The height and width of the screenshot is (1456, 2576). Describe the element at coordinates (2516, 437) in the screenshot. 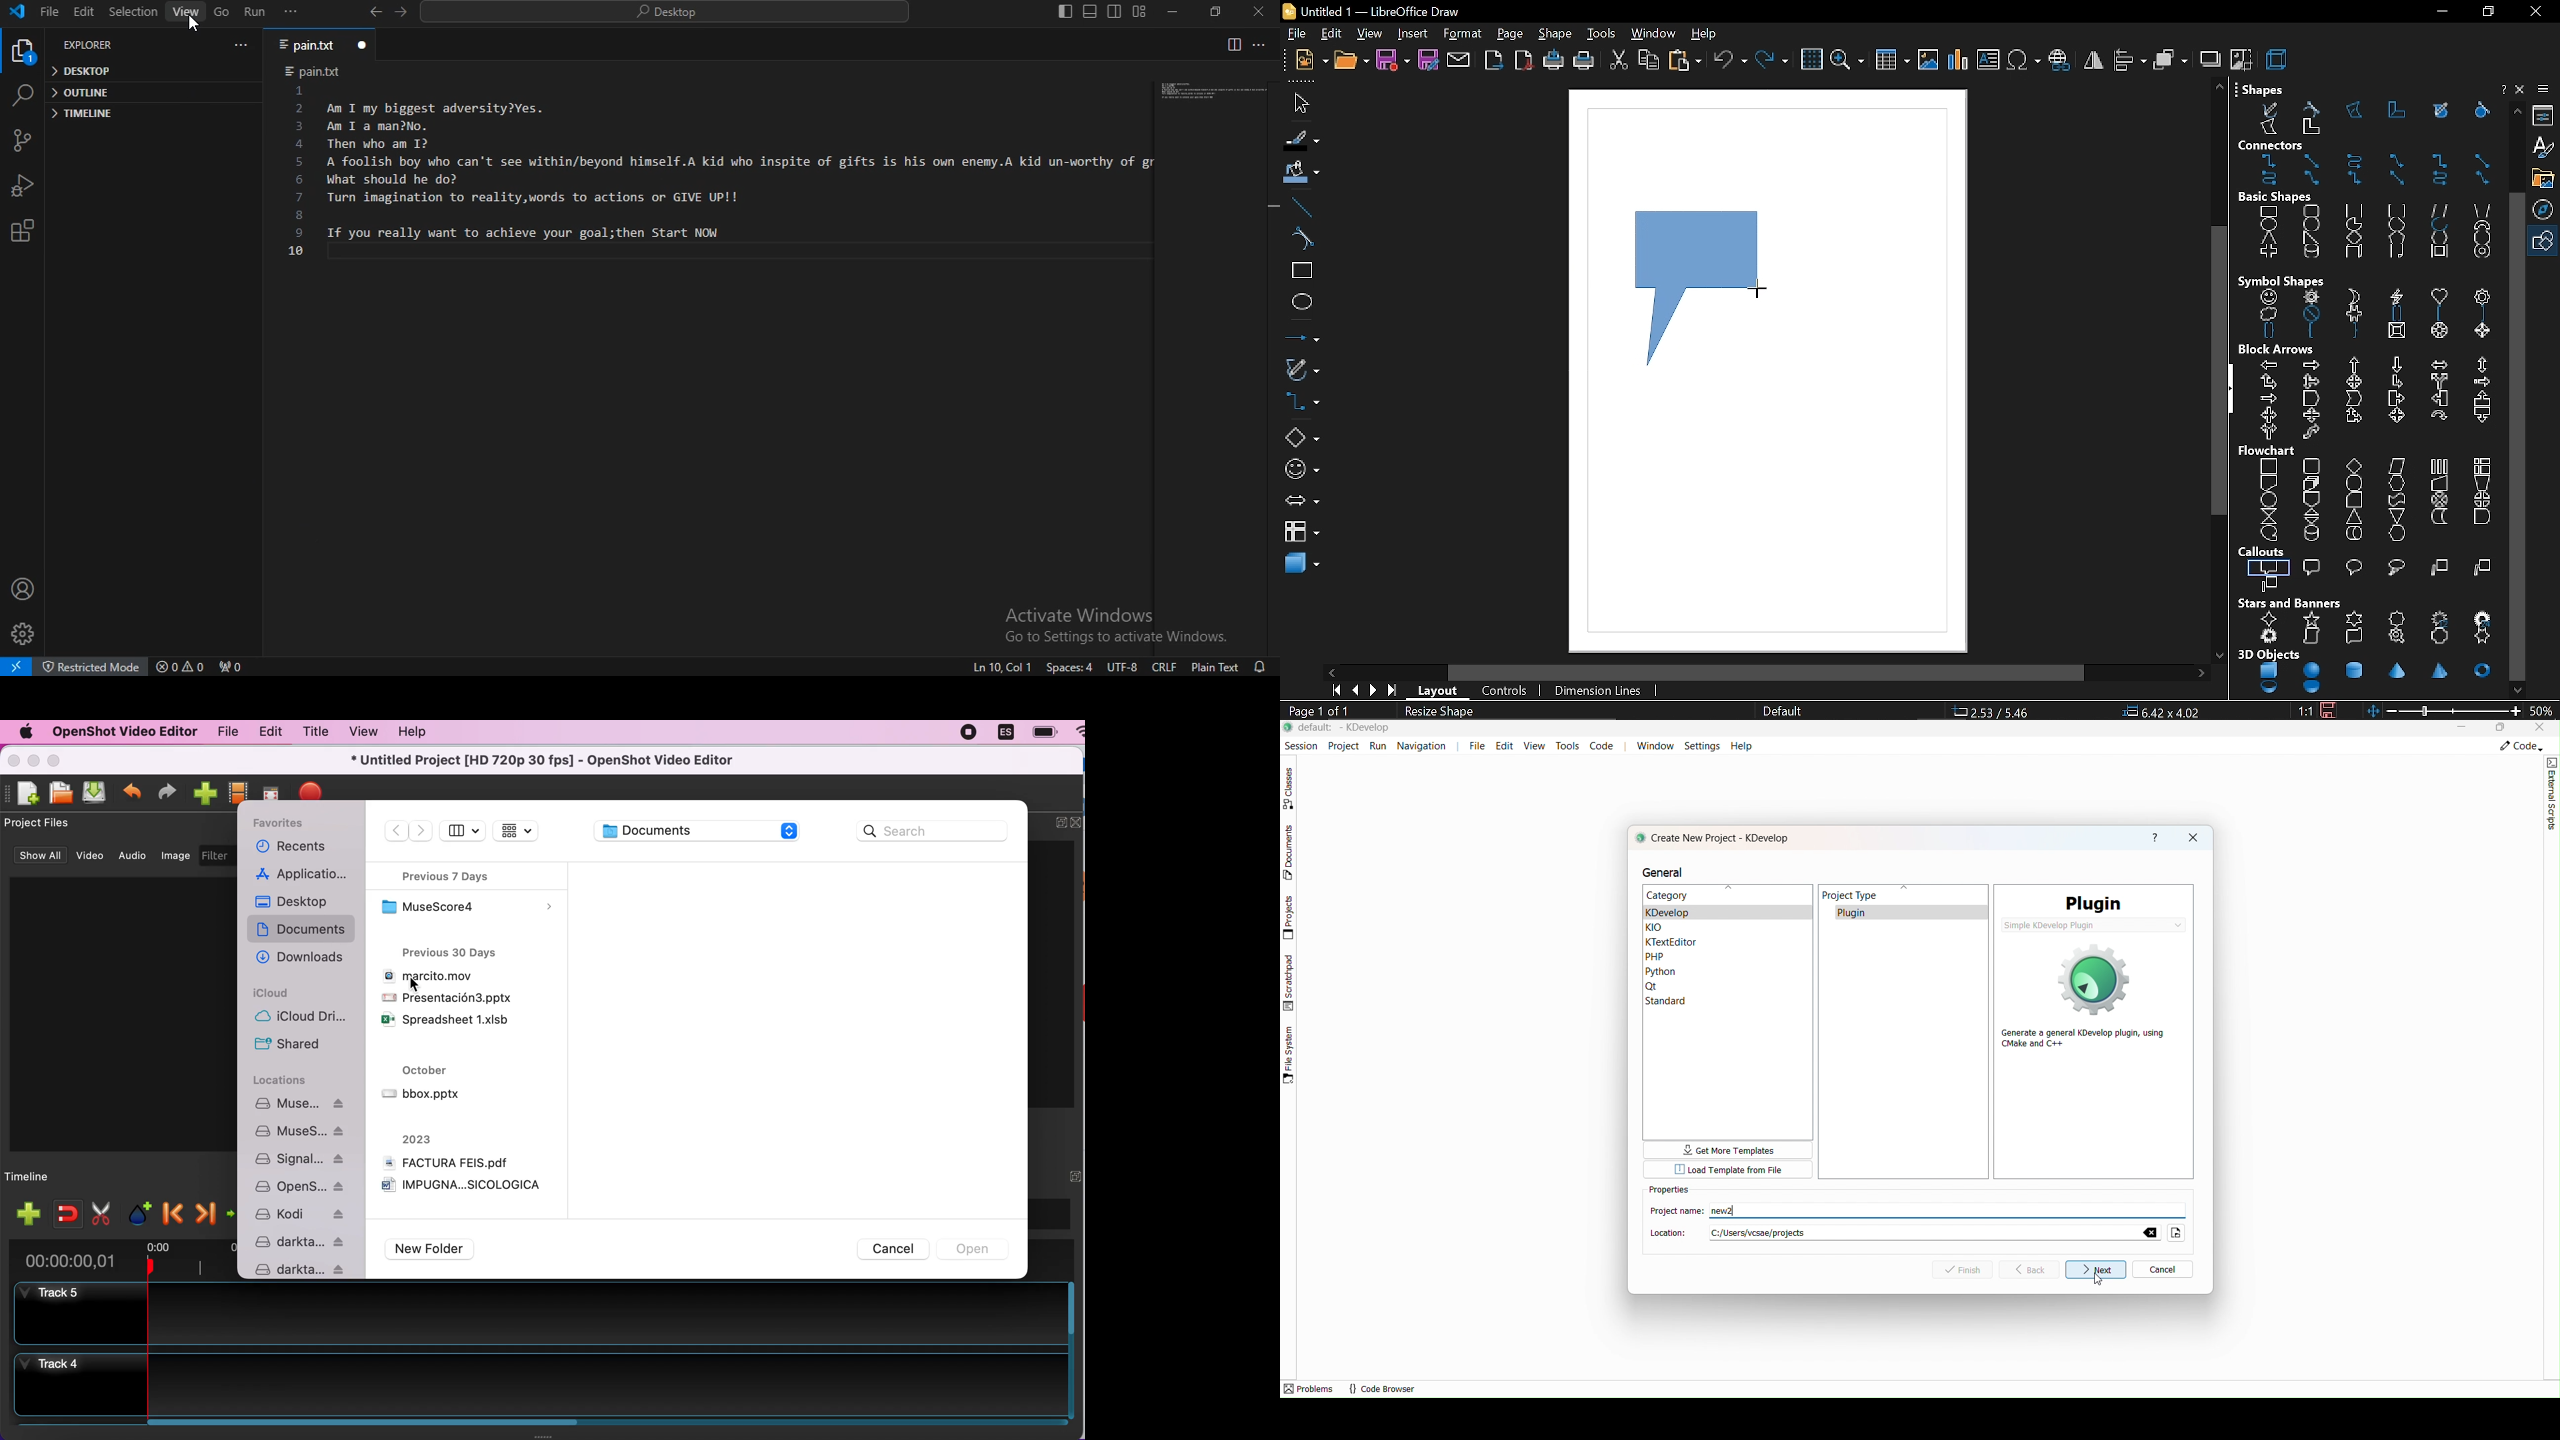

I see `vertical scrollbar` at that location.